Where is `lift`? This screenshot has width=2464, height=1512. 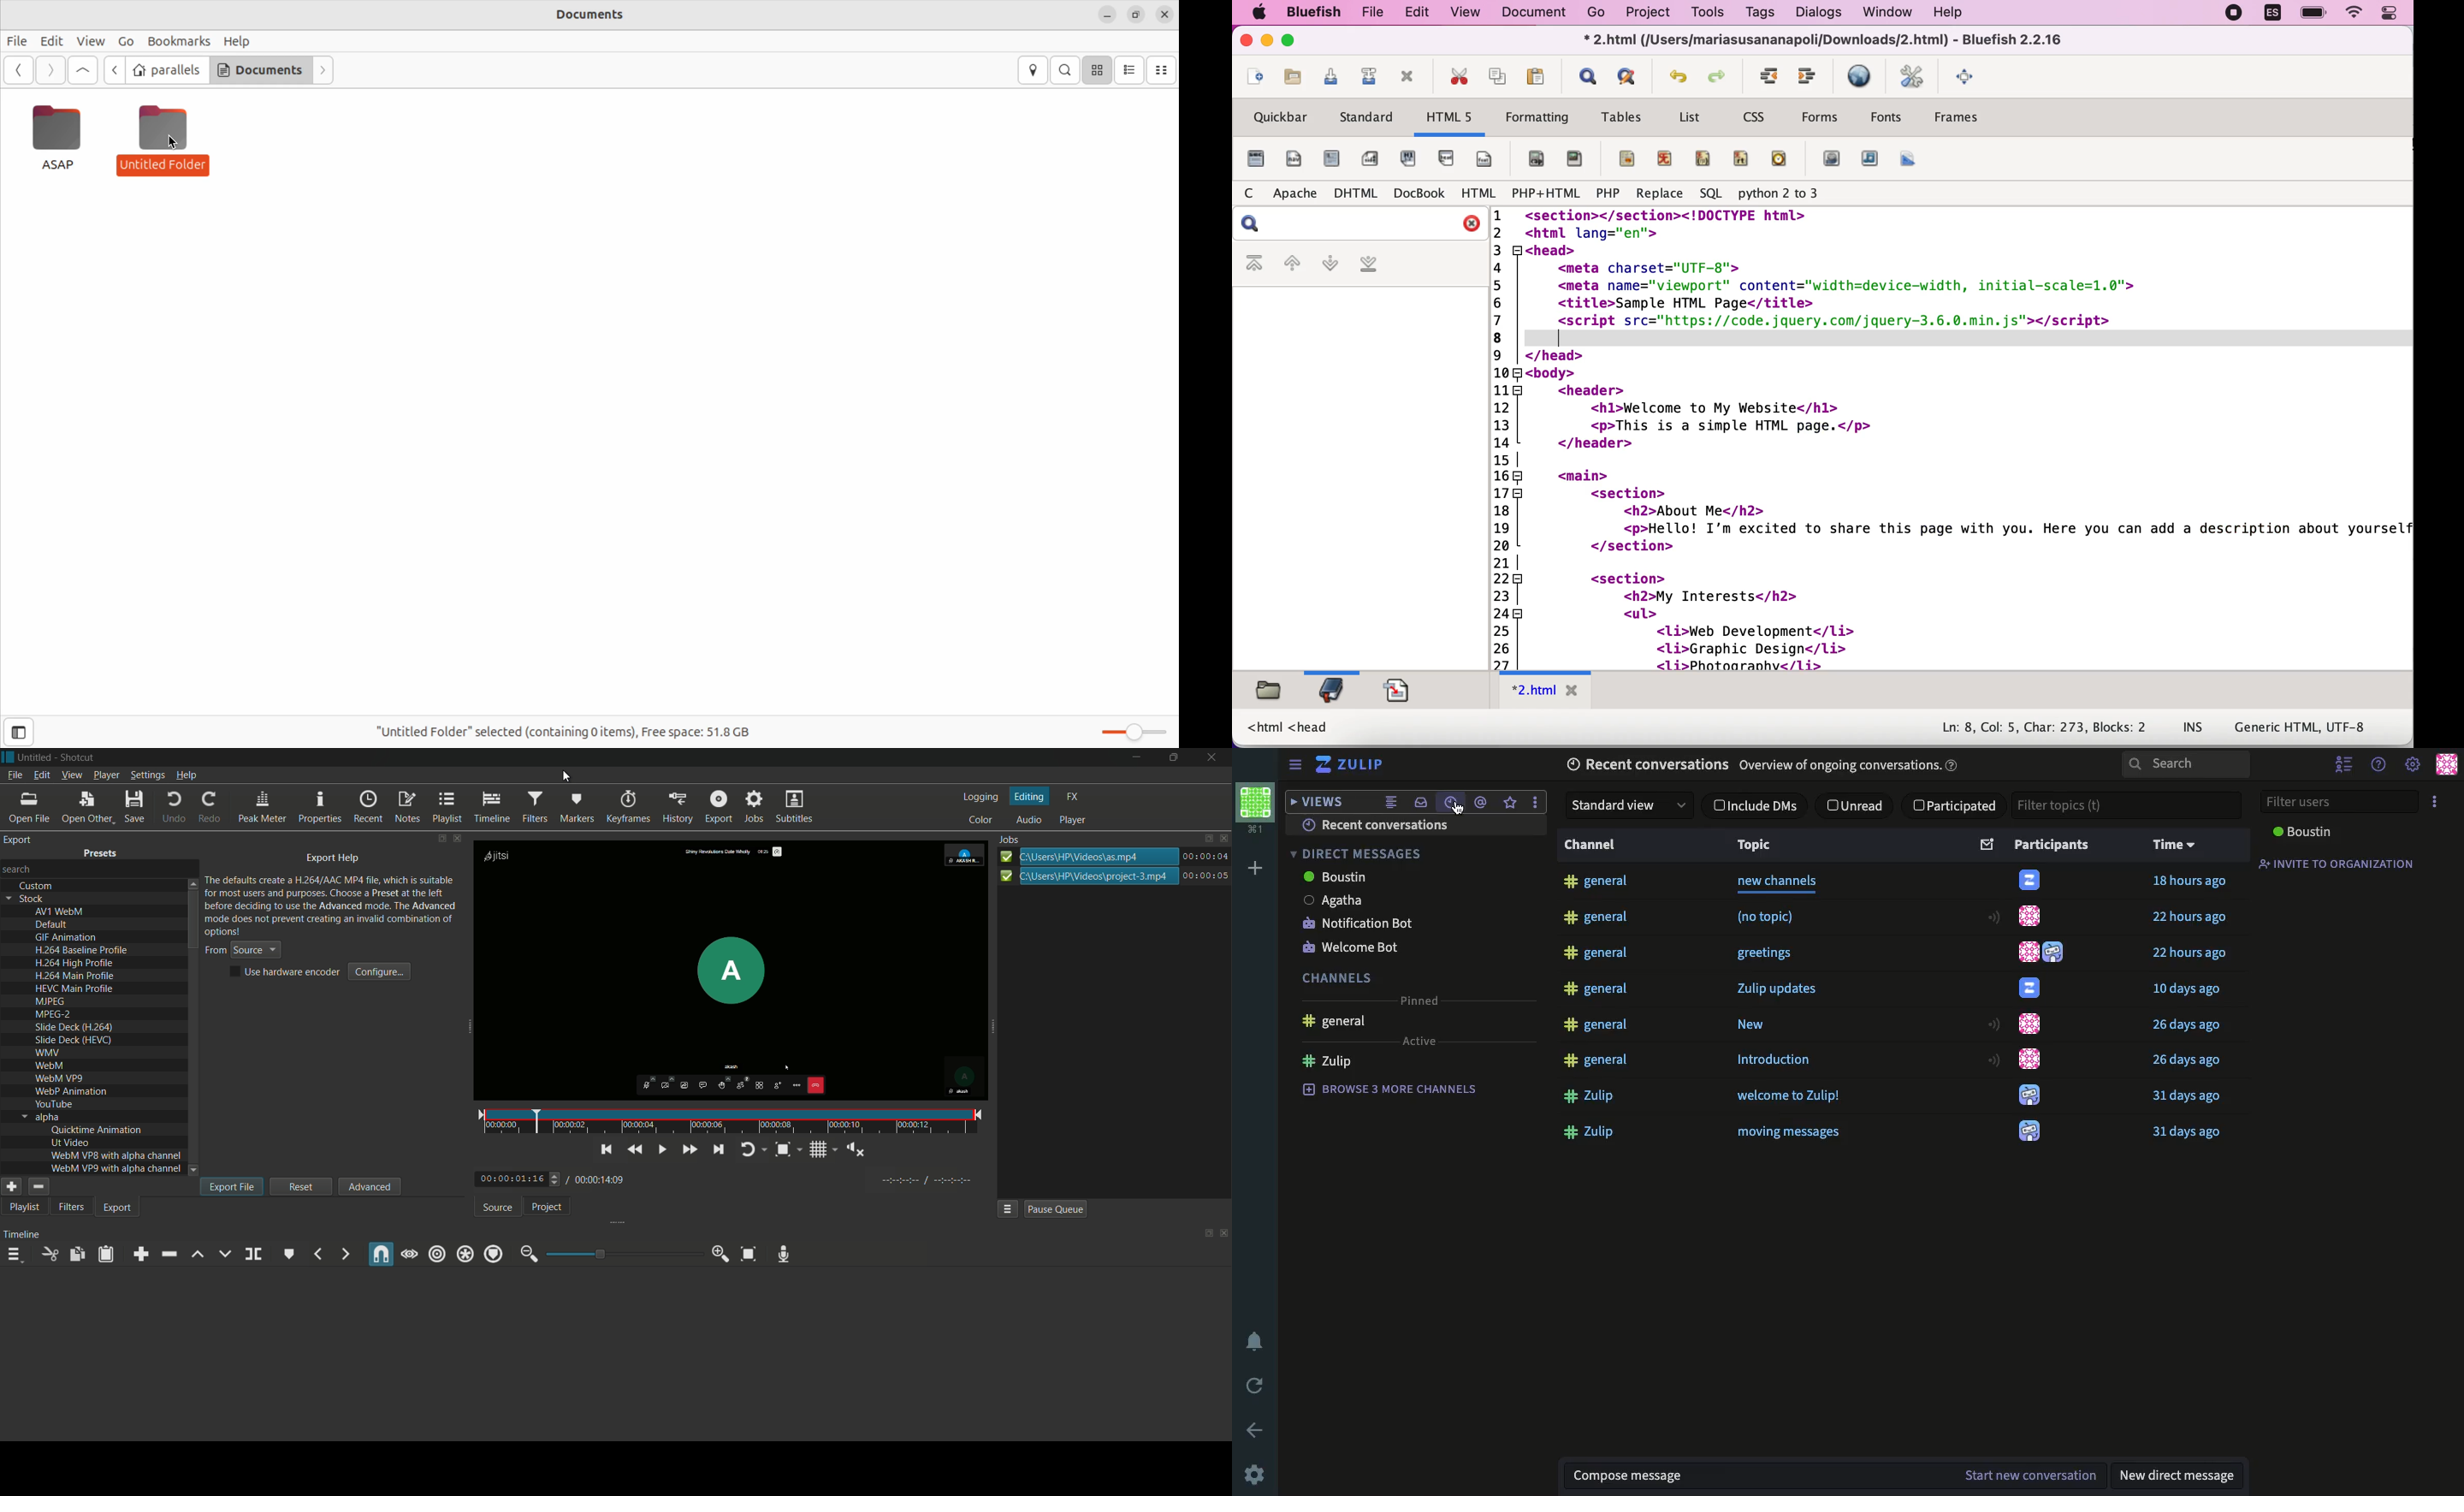 lift is located at coordinates (198, 1254).